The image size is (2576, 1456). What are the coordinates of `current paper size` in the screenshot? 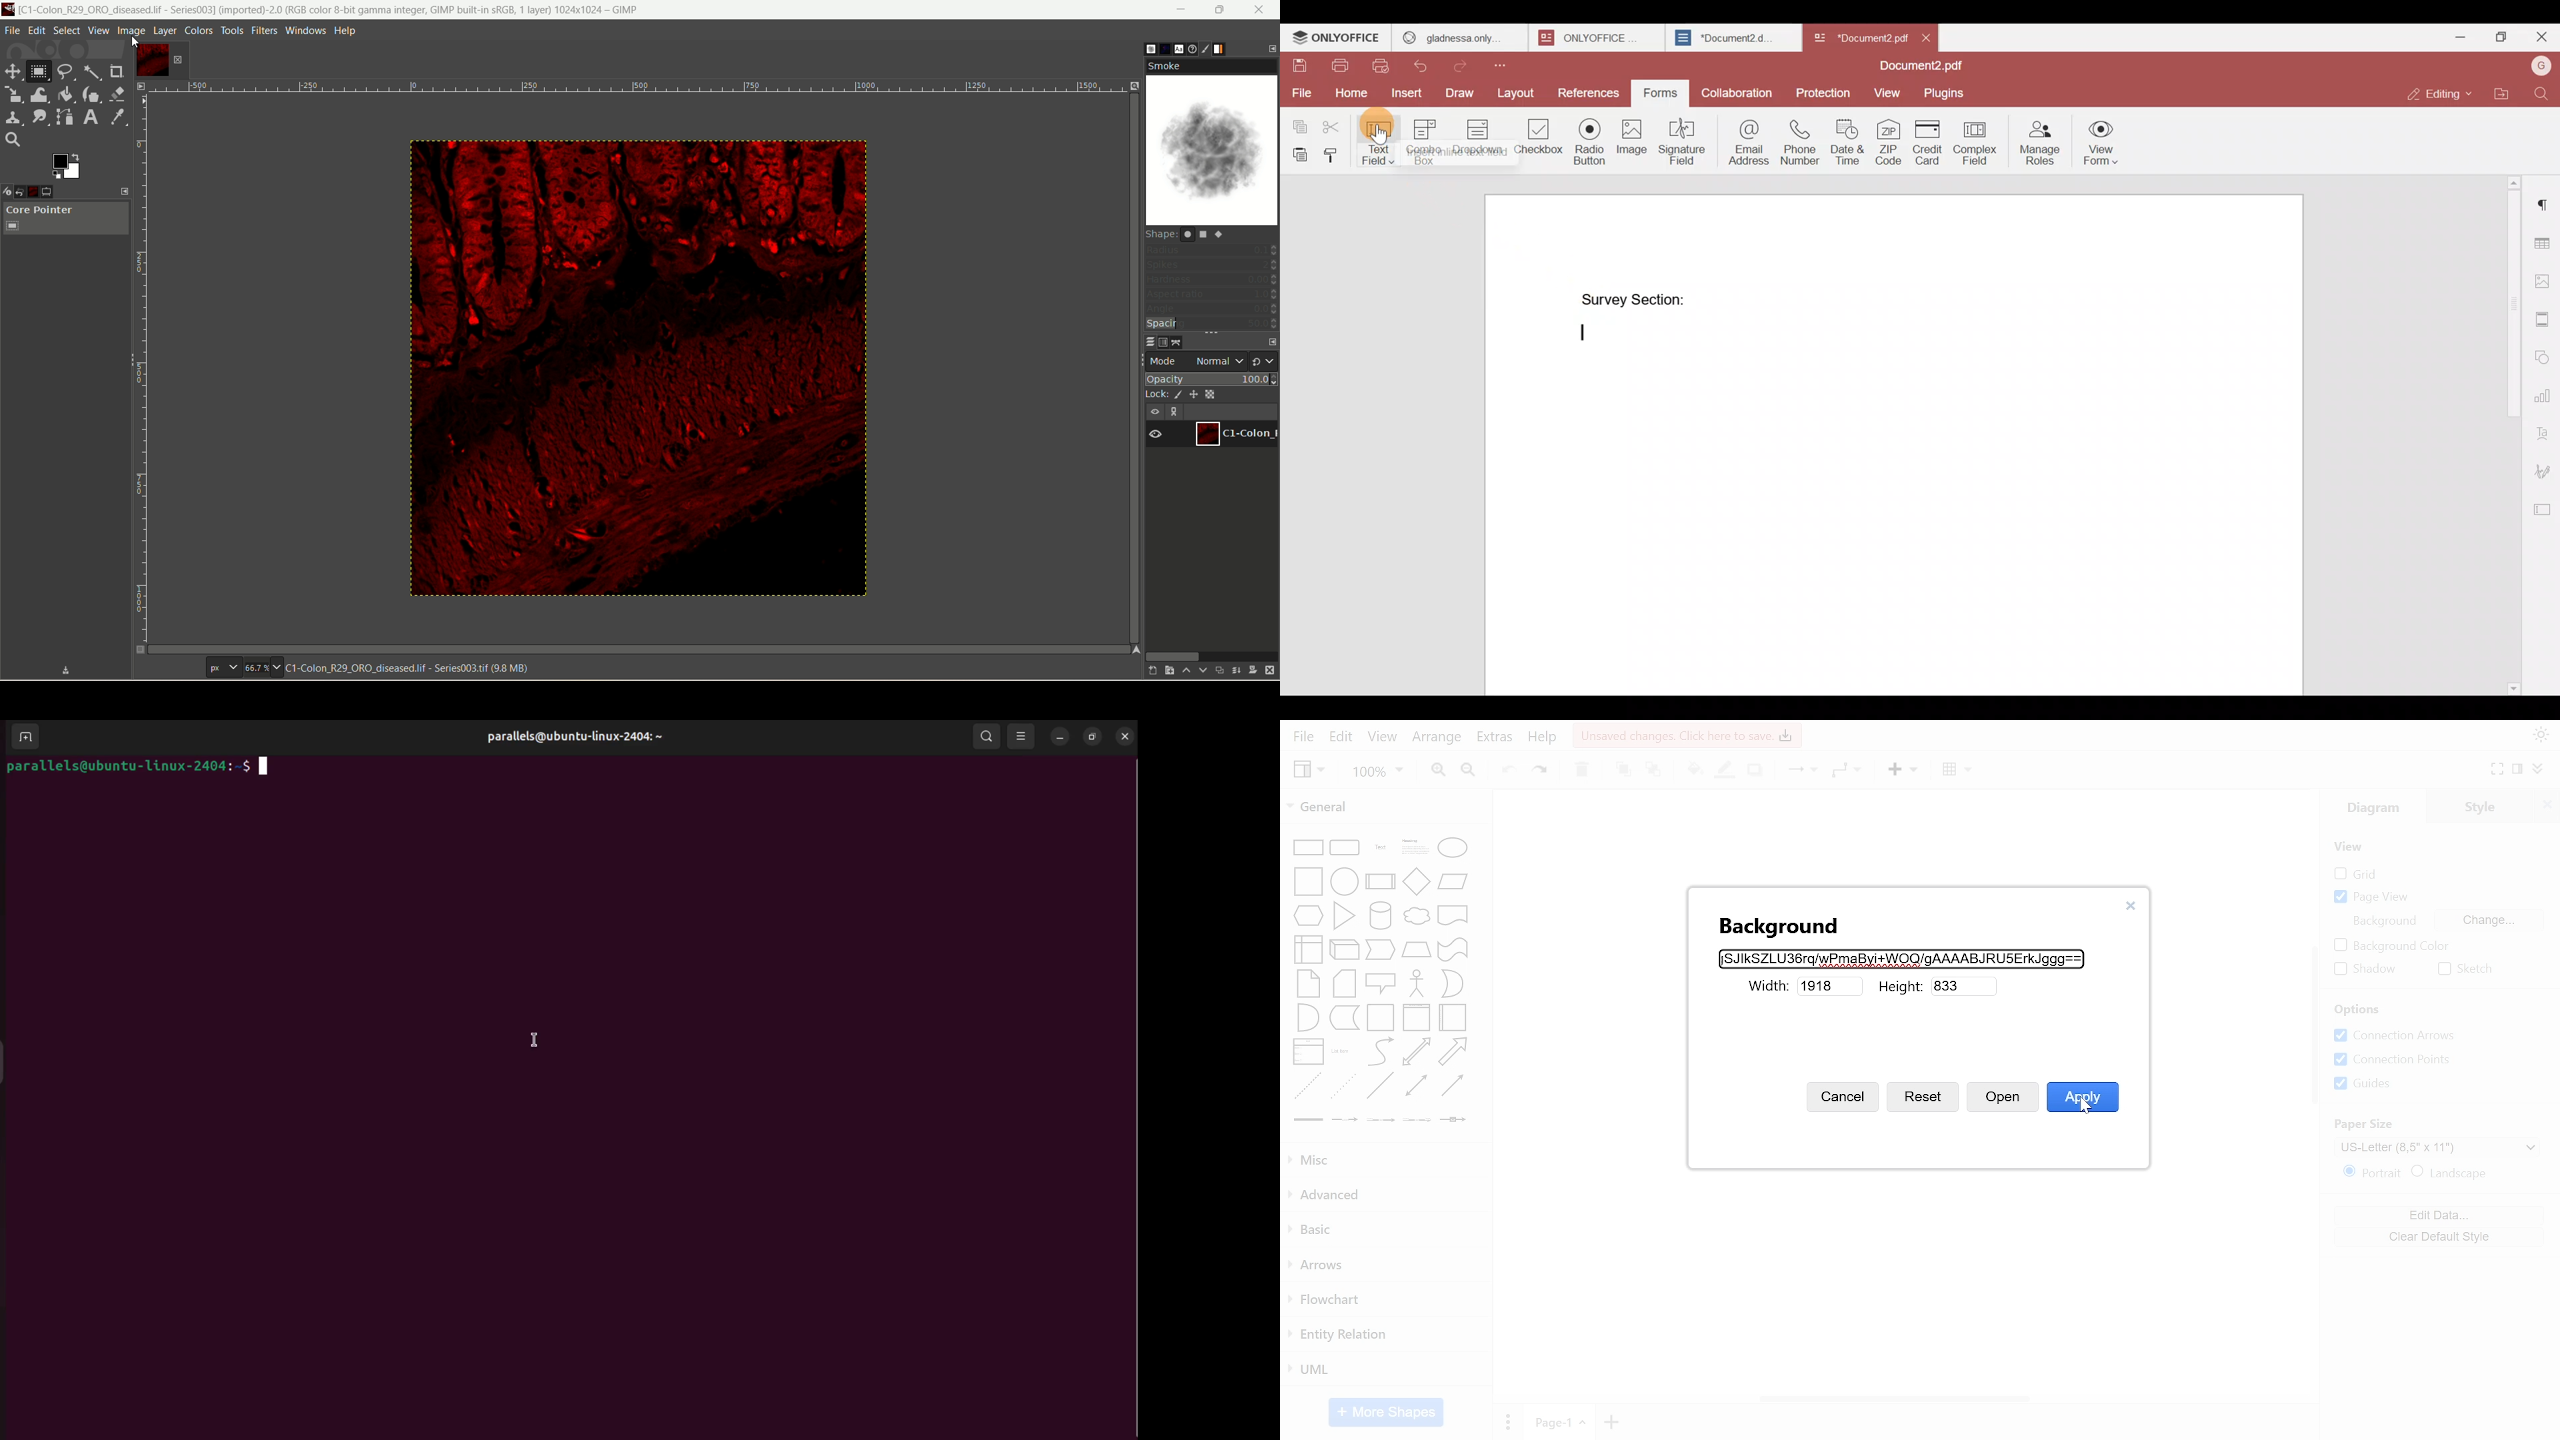 It's located at (2439, 1146).